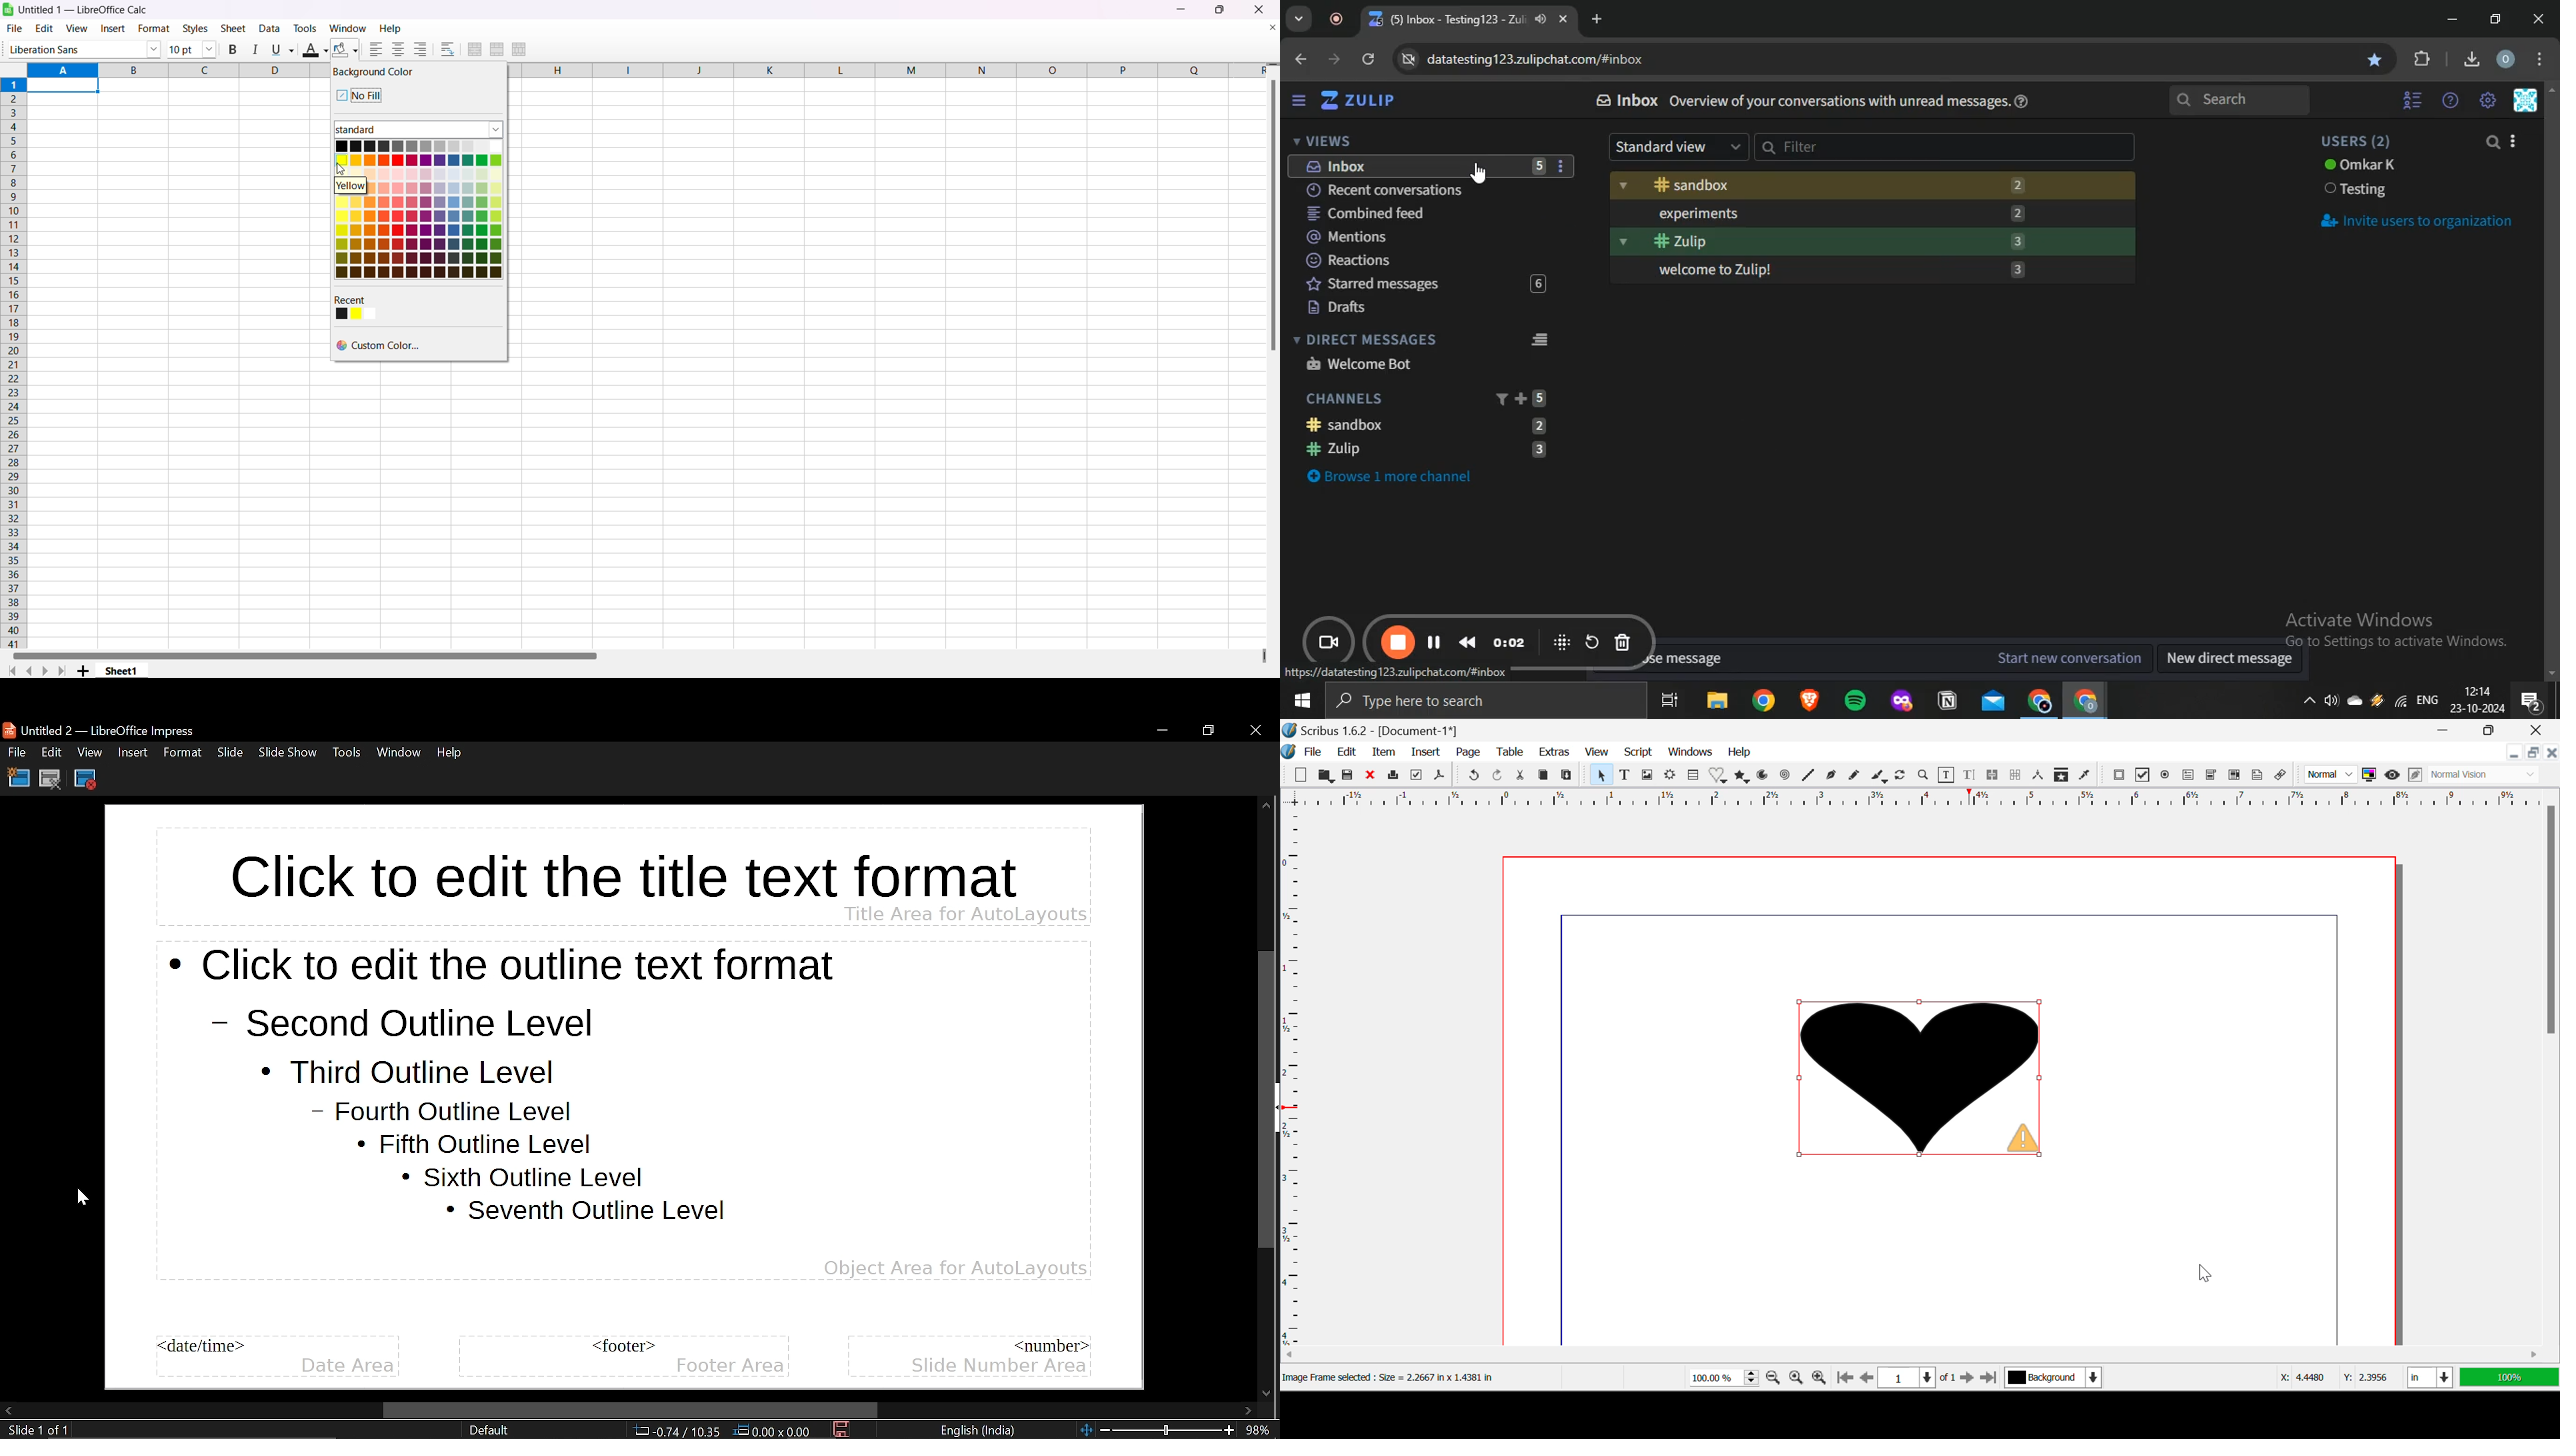 The width and height of the screenshot is (2576, 1456). I want to click on View, so click(90, 753).